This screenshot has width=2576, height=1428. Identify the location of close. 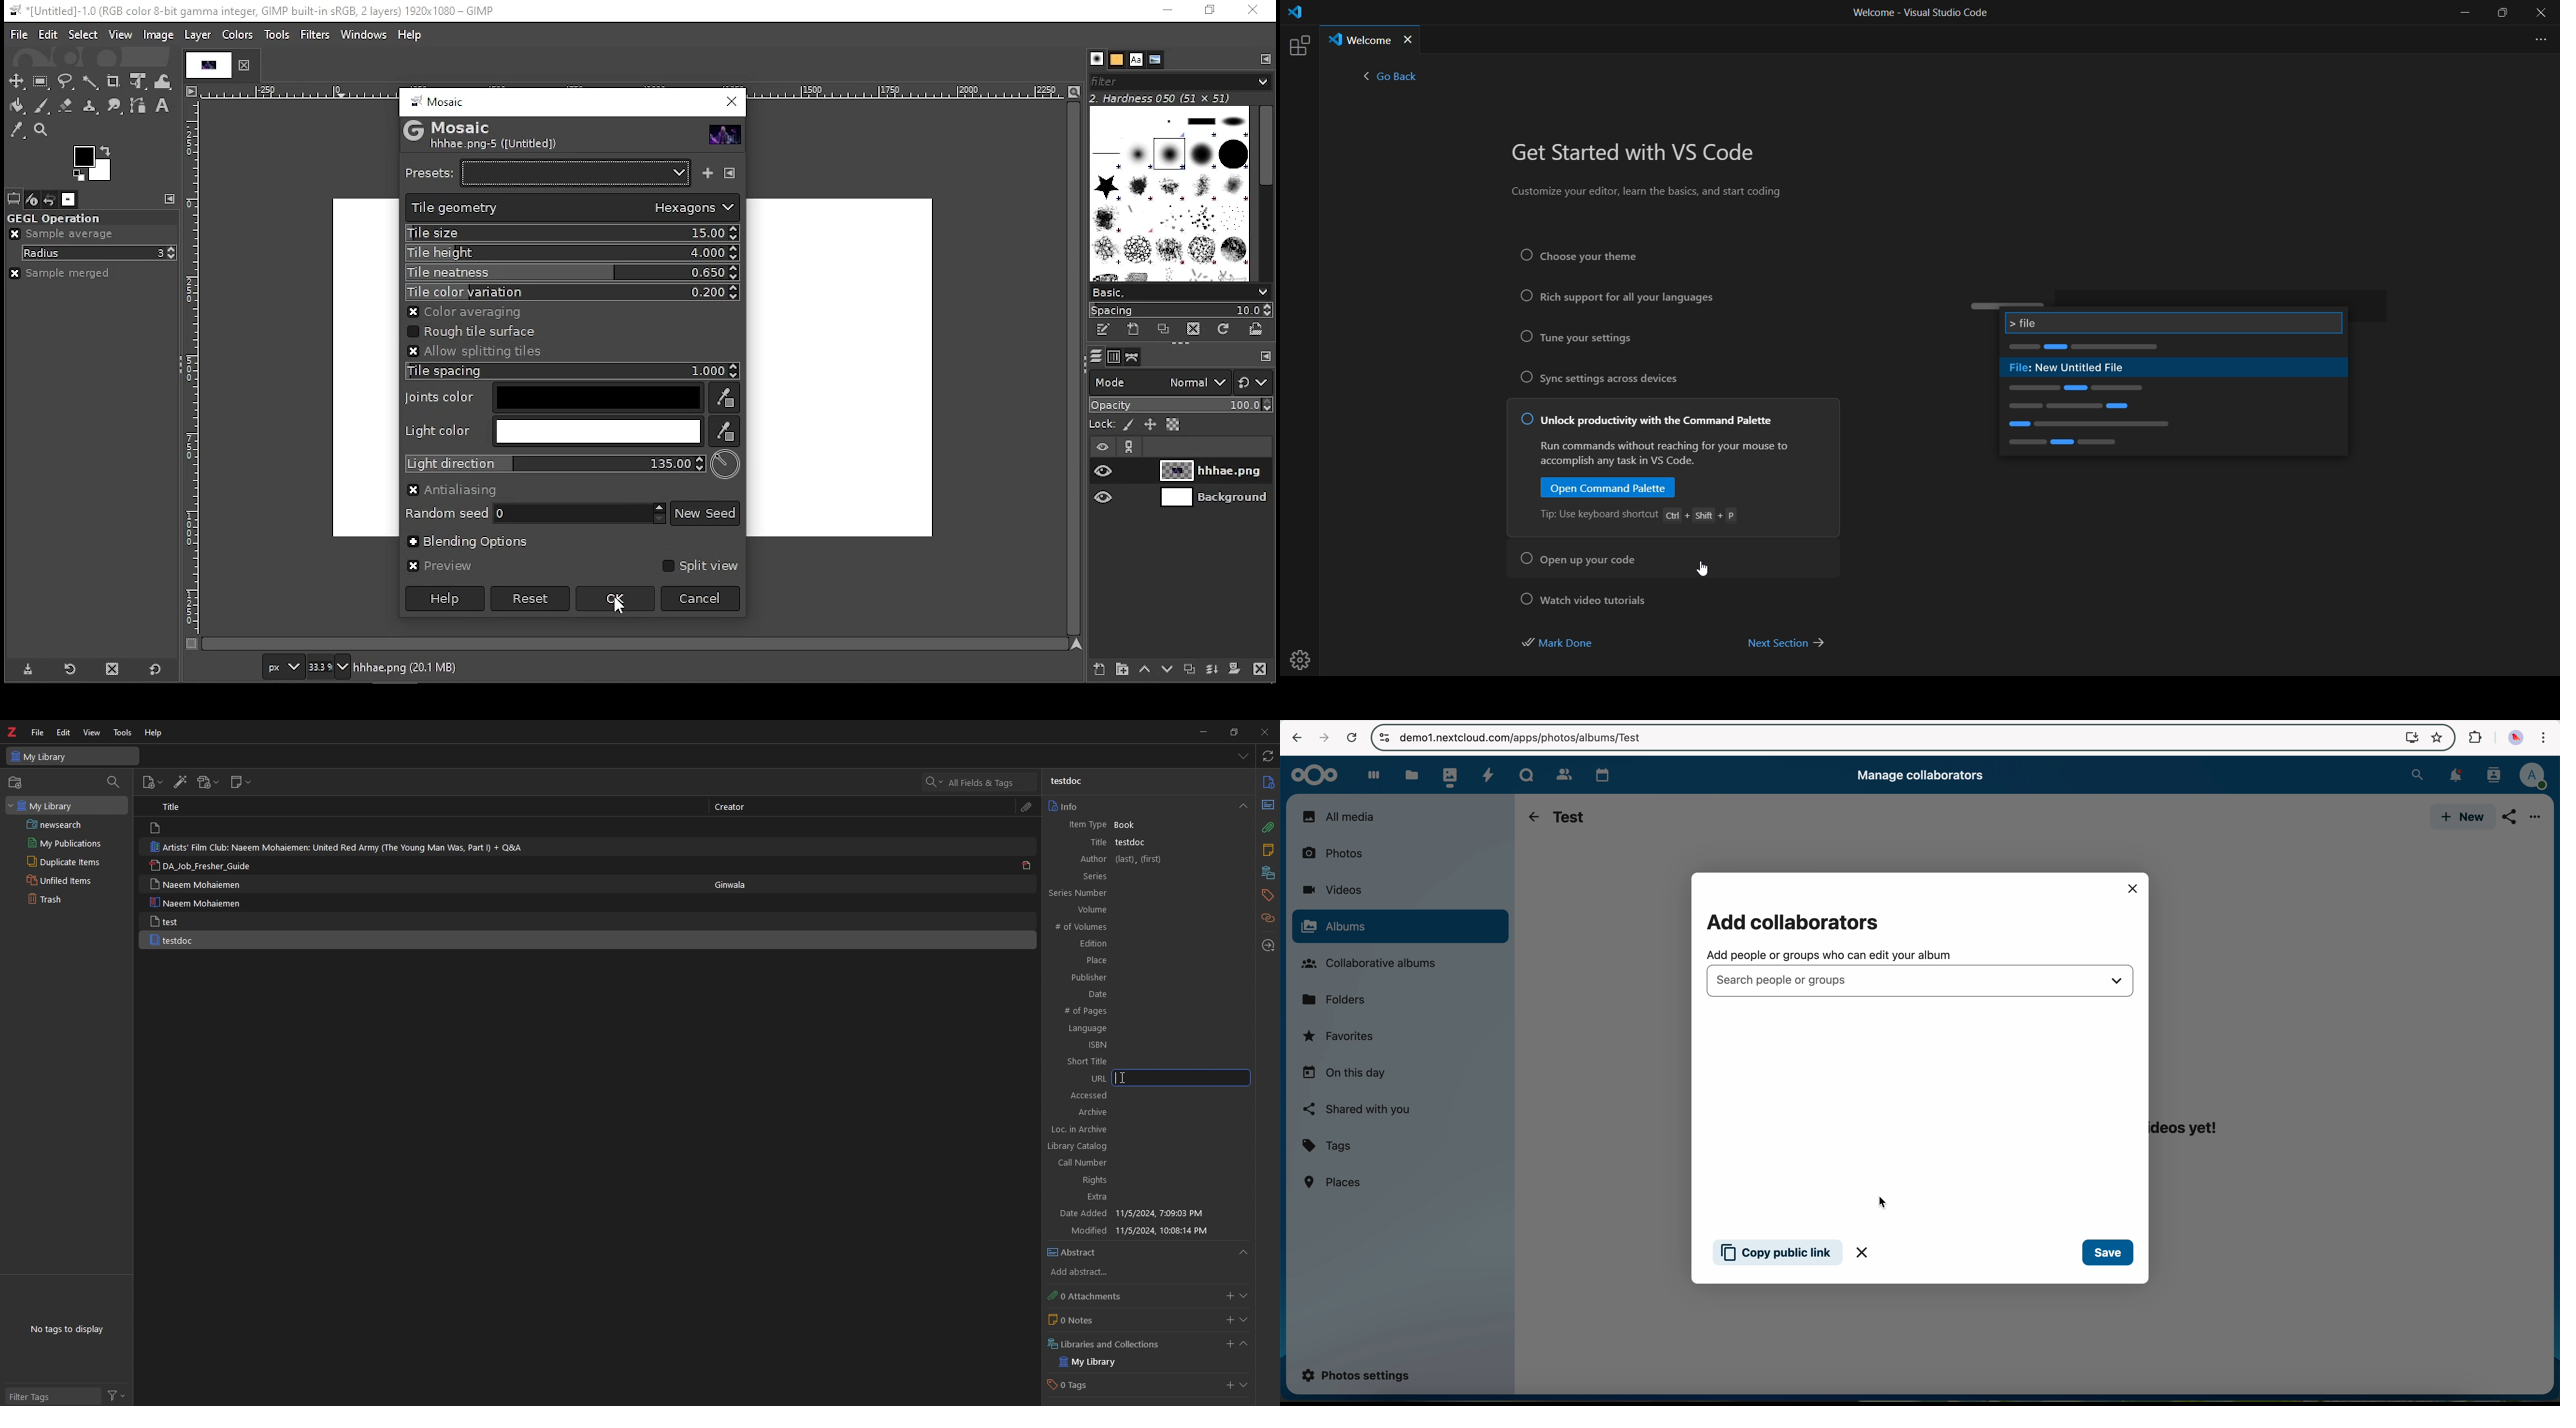
(2541, 13).